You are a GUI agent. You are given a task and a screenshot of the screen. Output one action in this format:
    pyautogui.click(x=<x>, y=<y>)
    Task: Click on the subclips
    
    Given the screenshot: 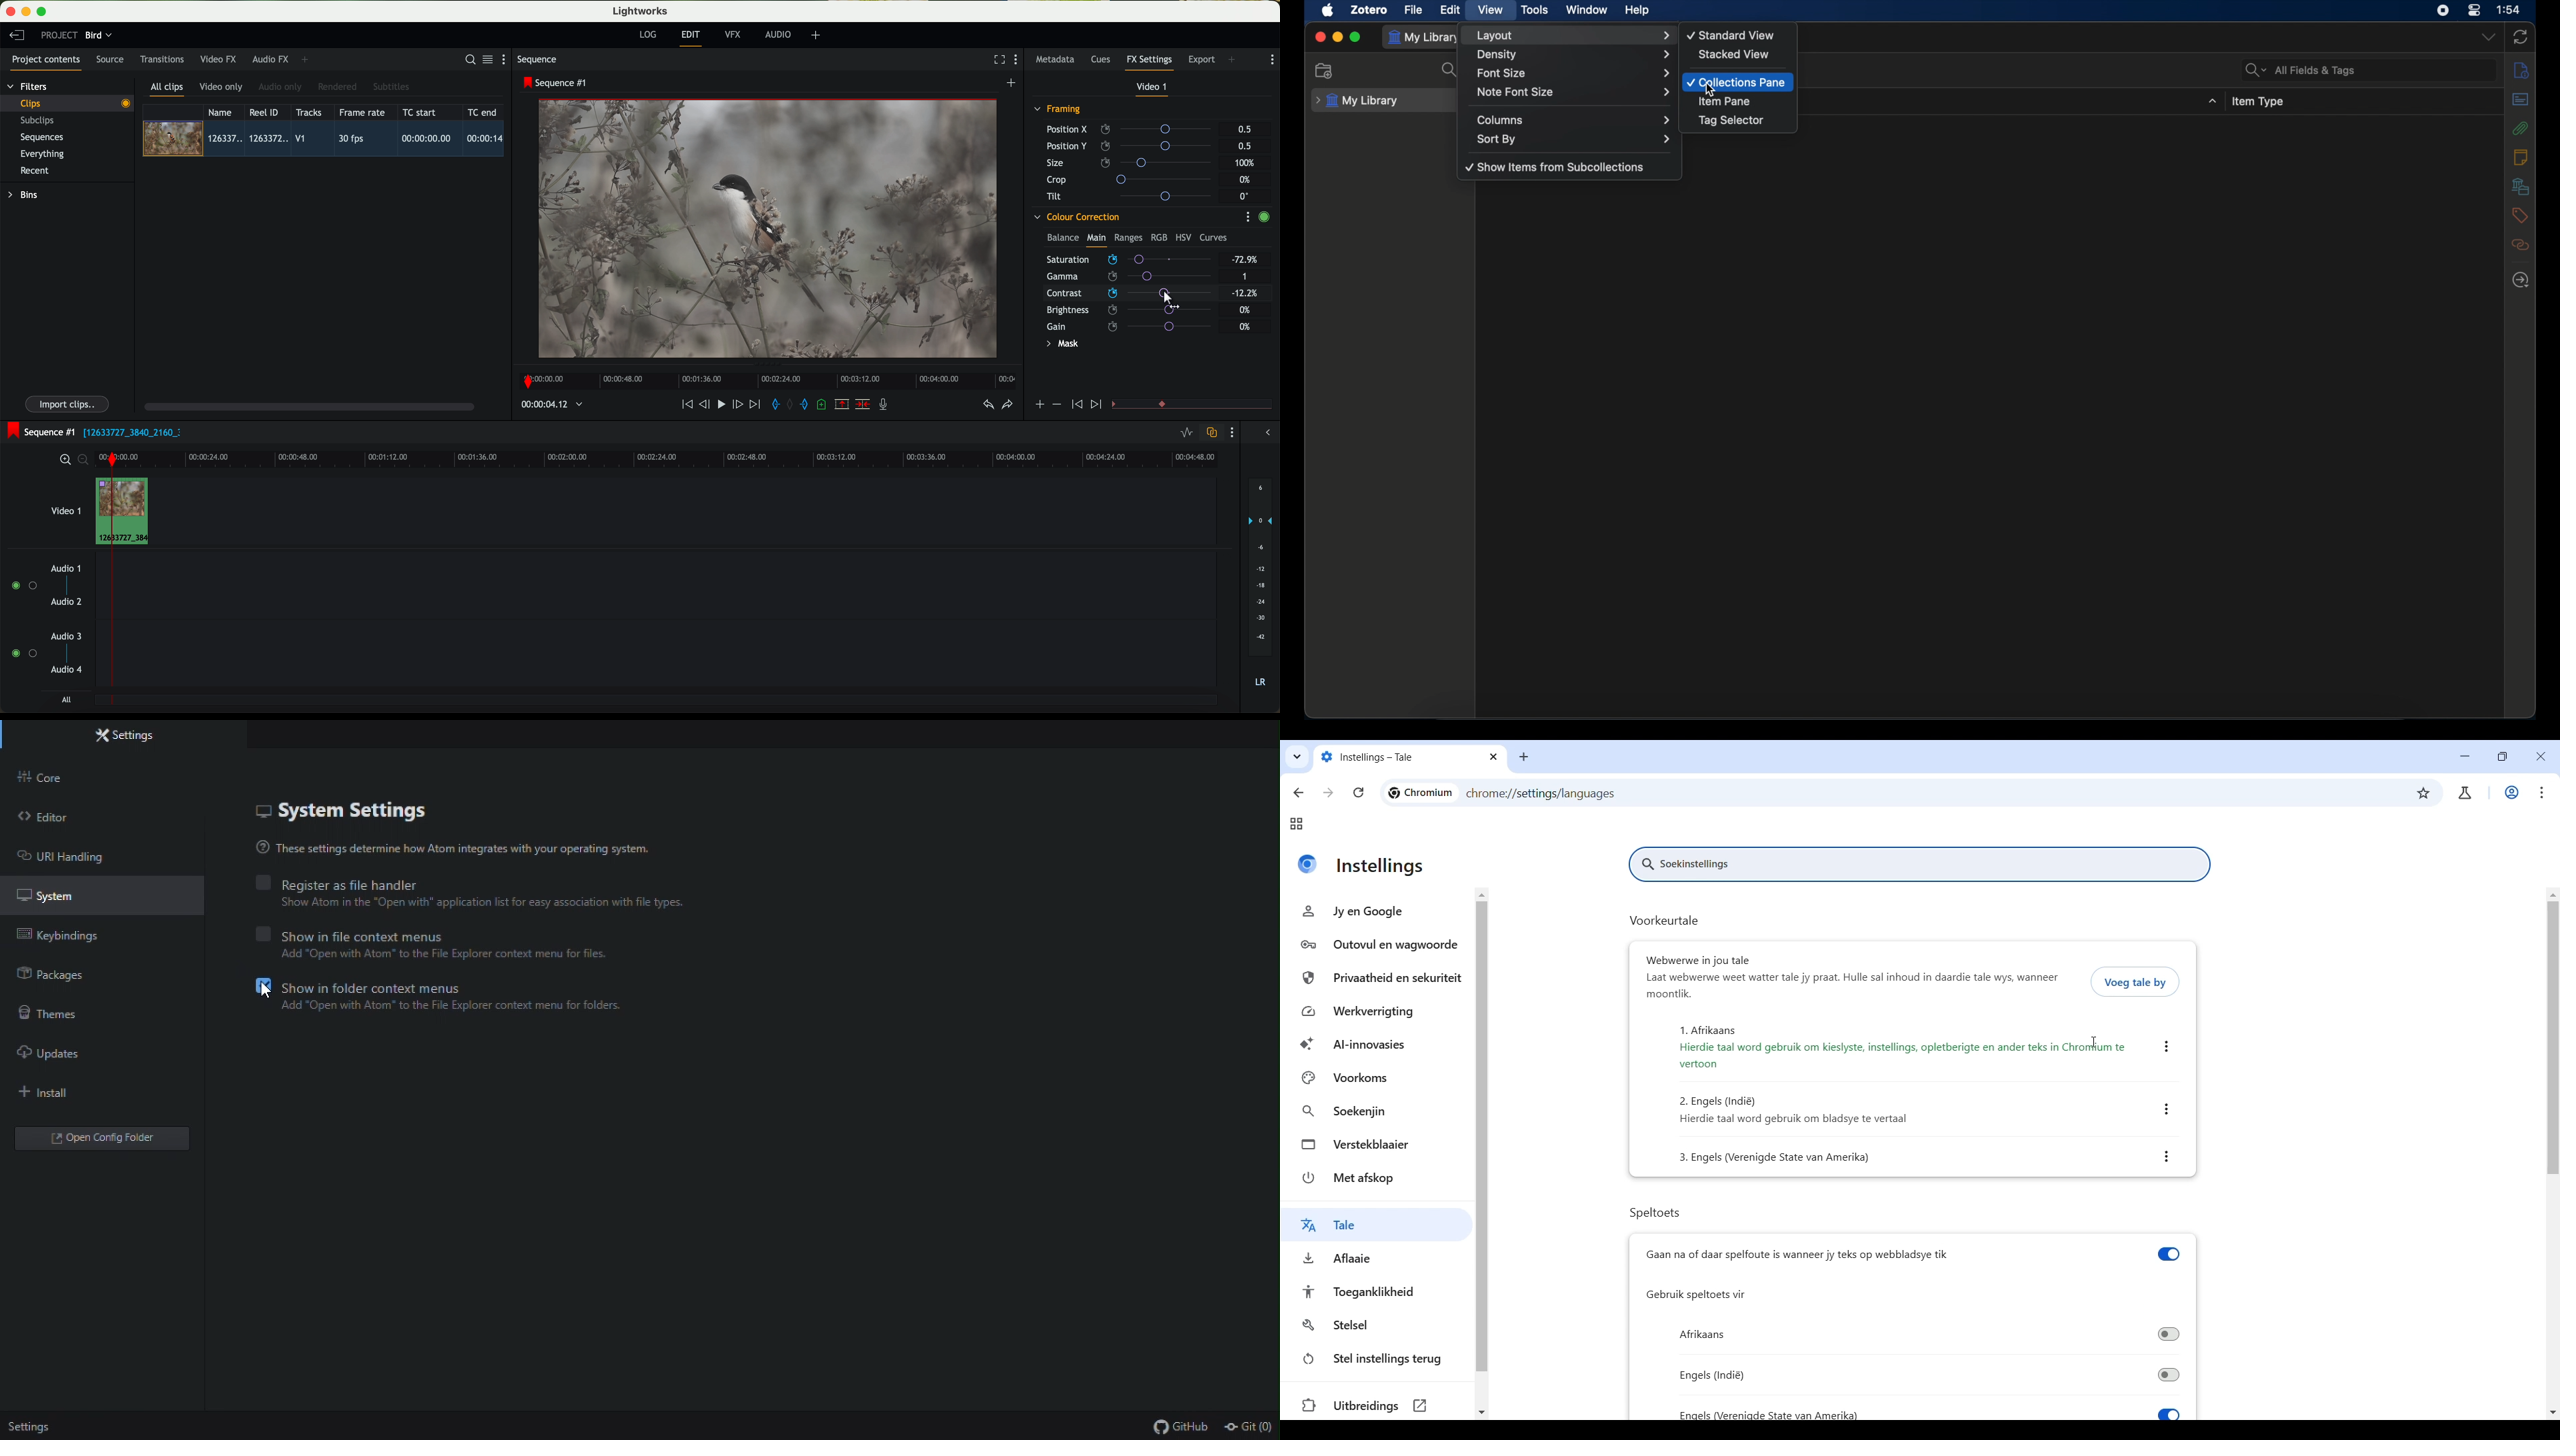 What is the action you would take?
    pyautogui.click(x=40, y=121)
    